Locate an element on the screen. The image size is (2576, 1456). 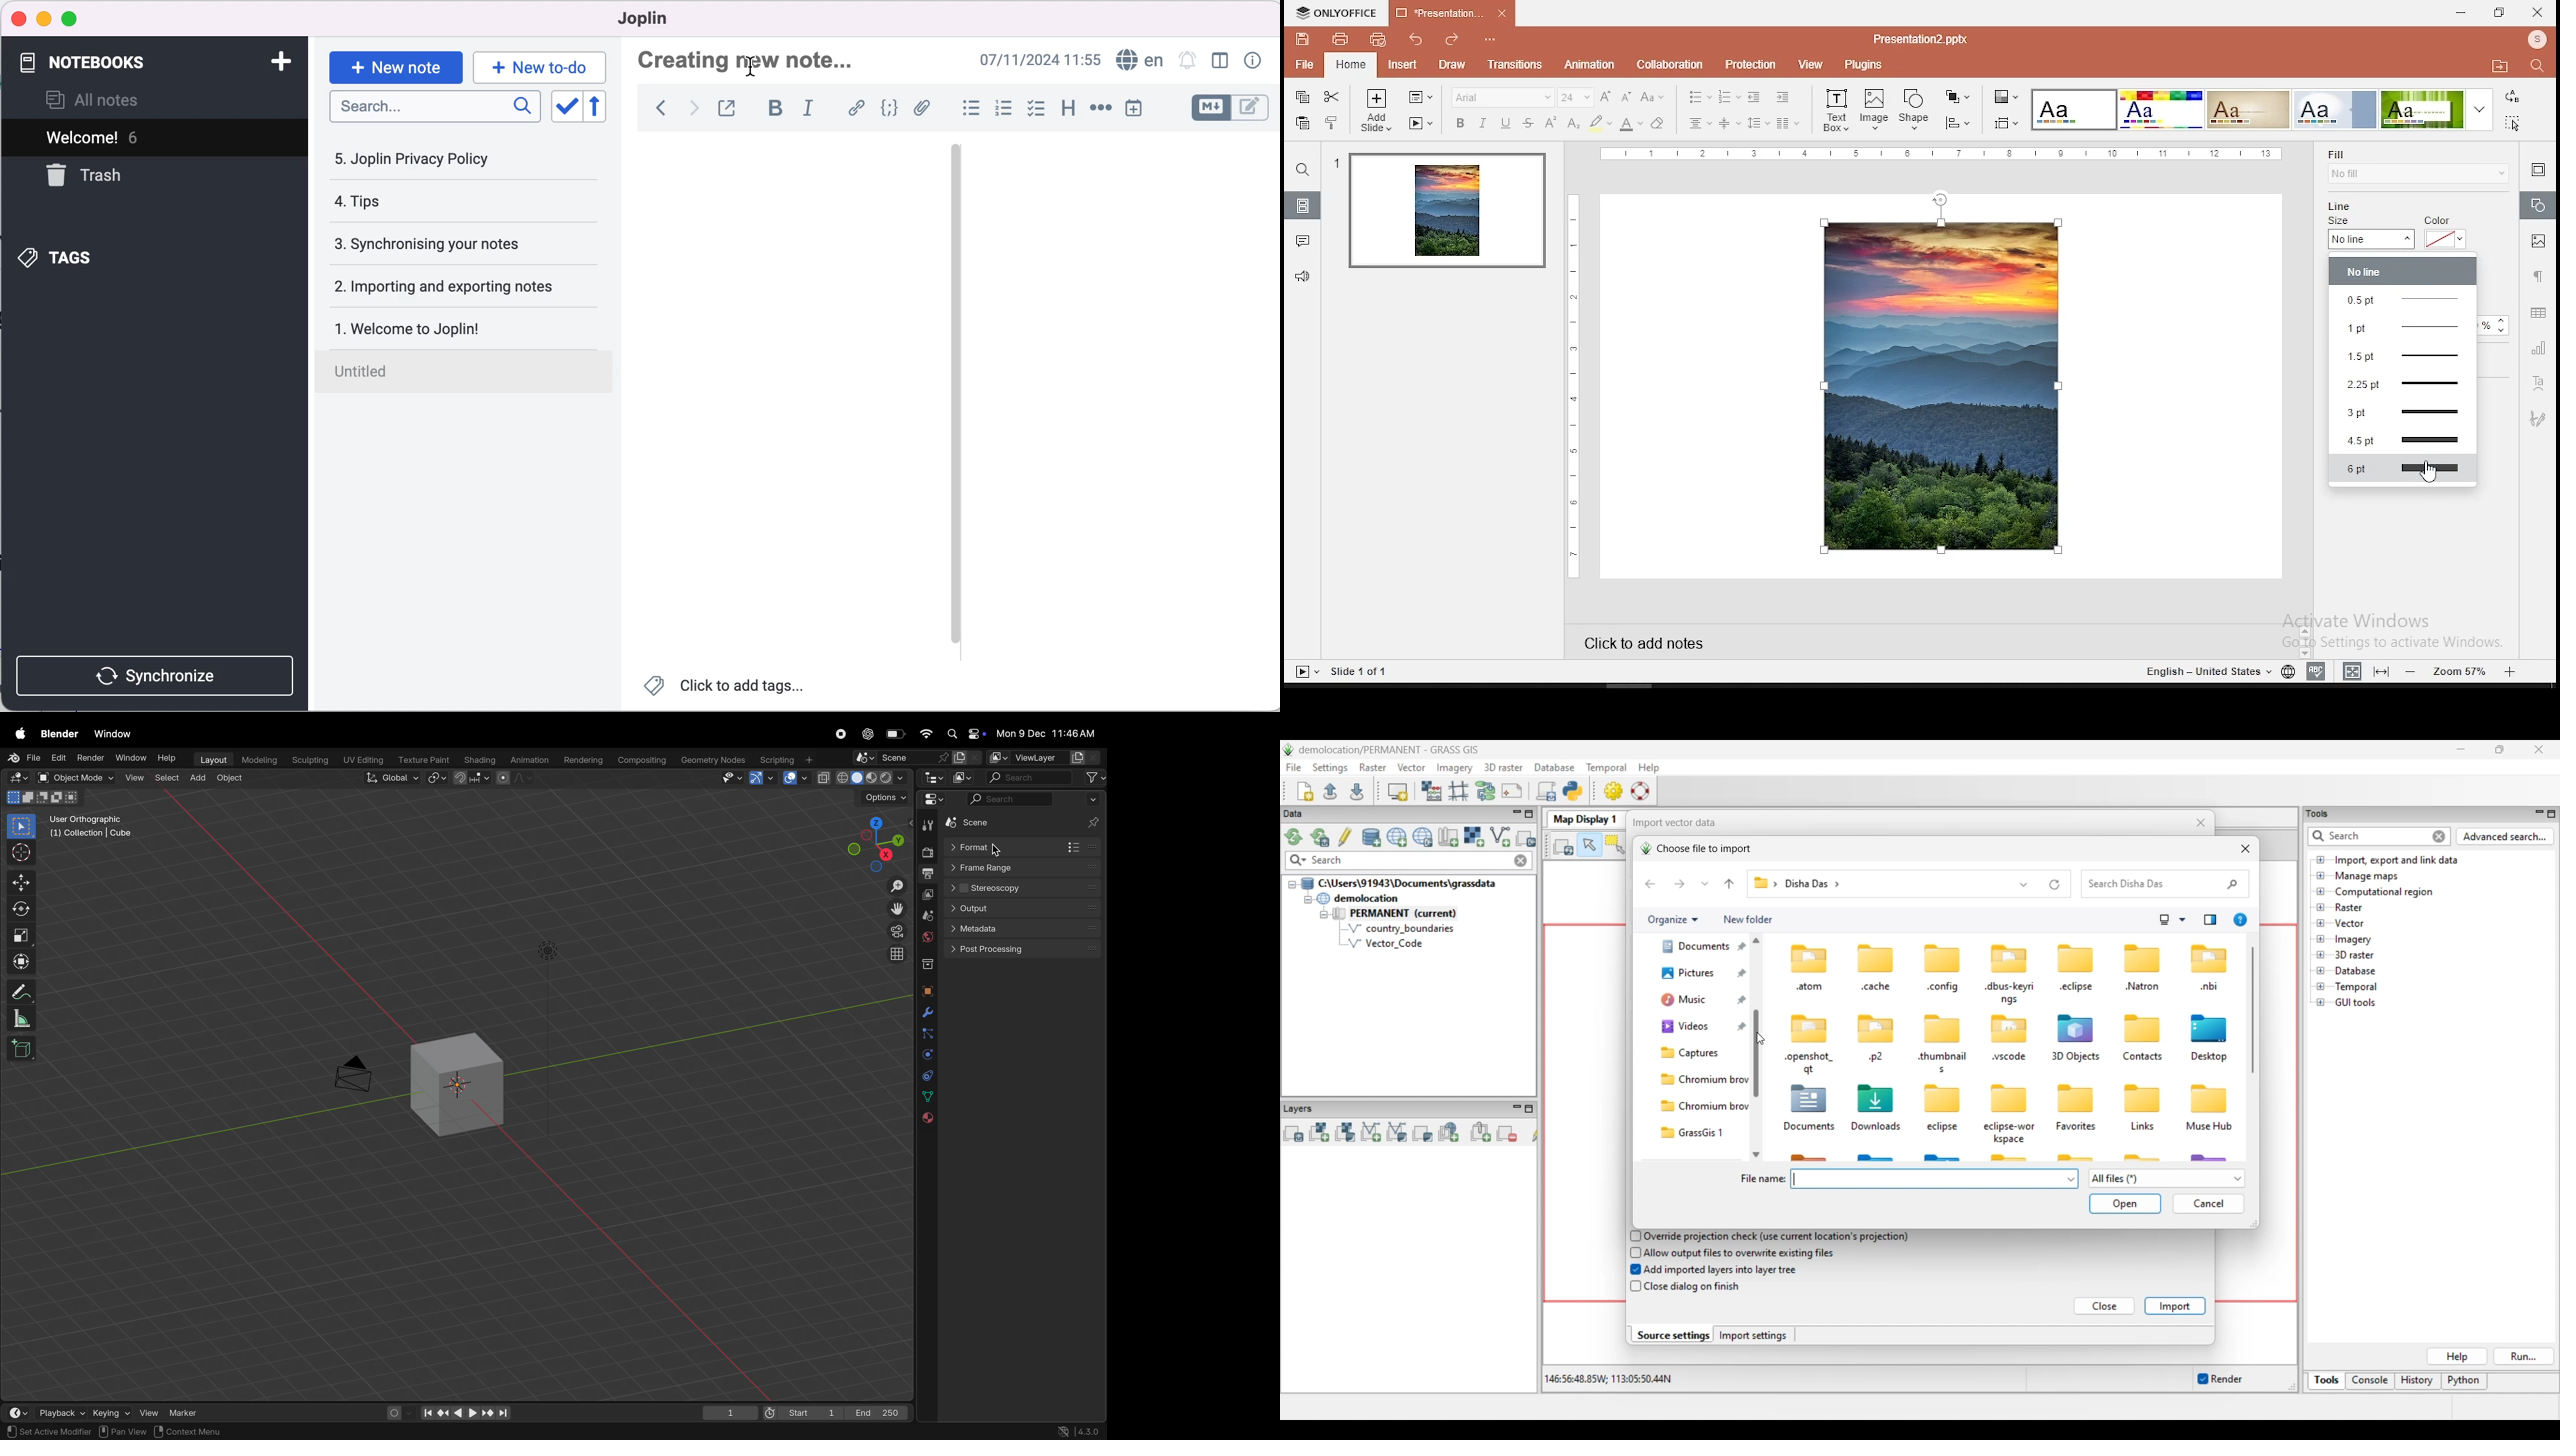
chatgpt is located at coordinates (866, 735).